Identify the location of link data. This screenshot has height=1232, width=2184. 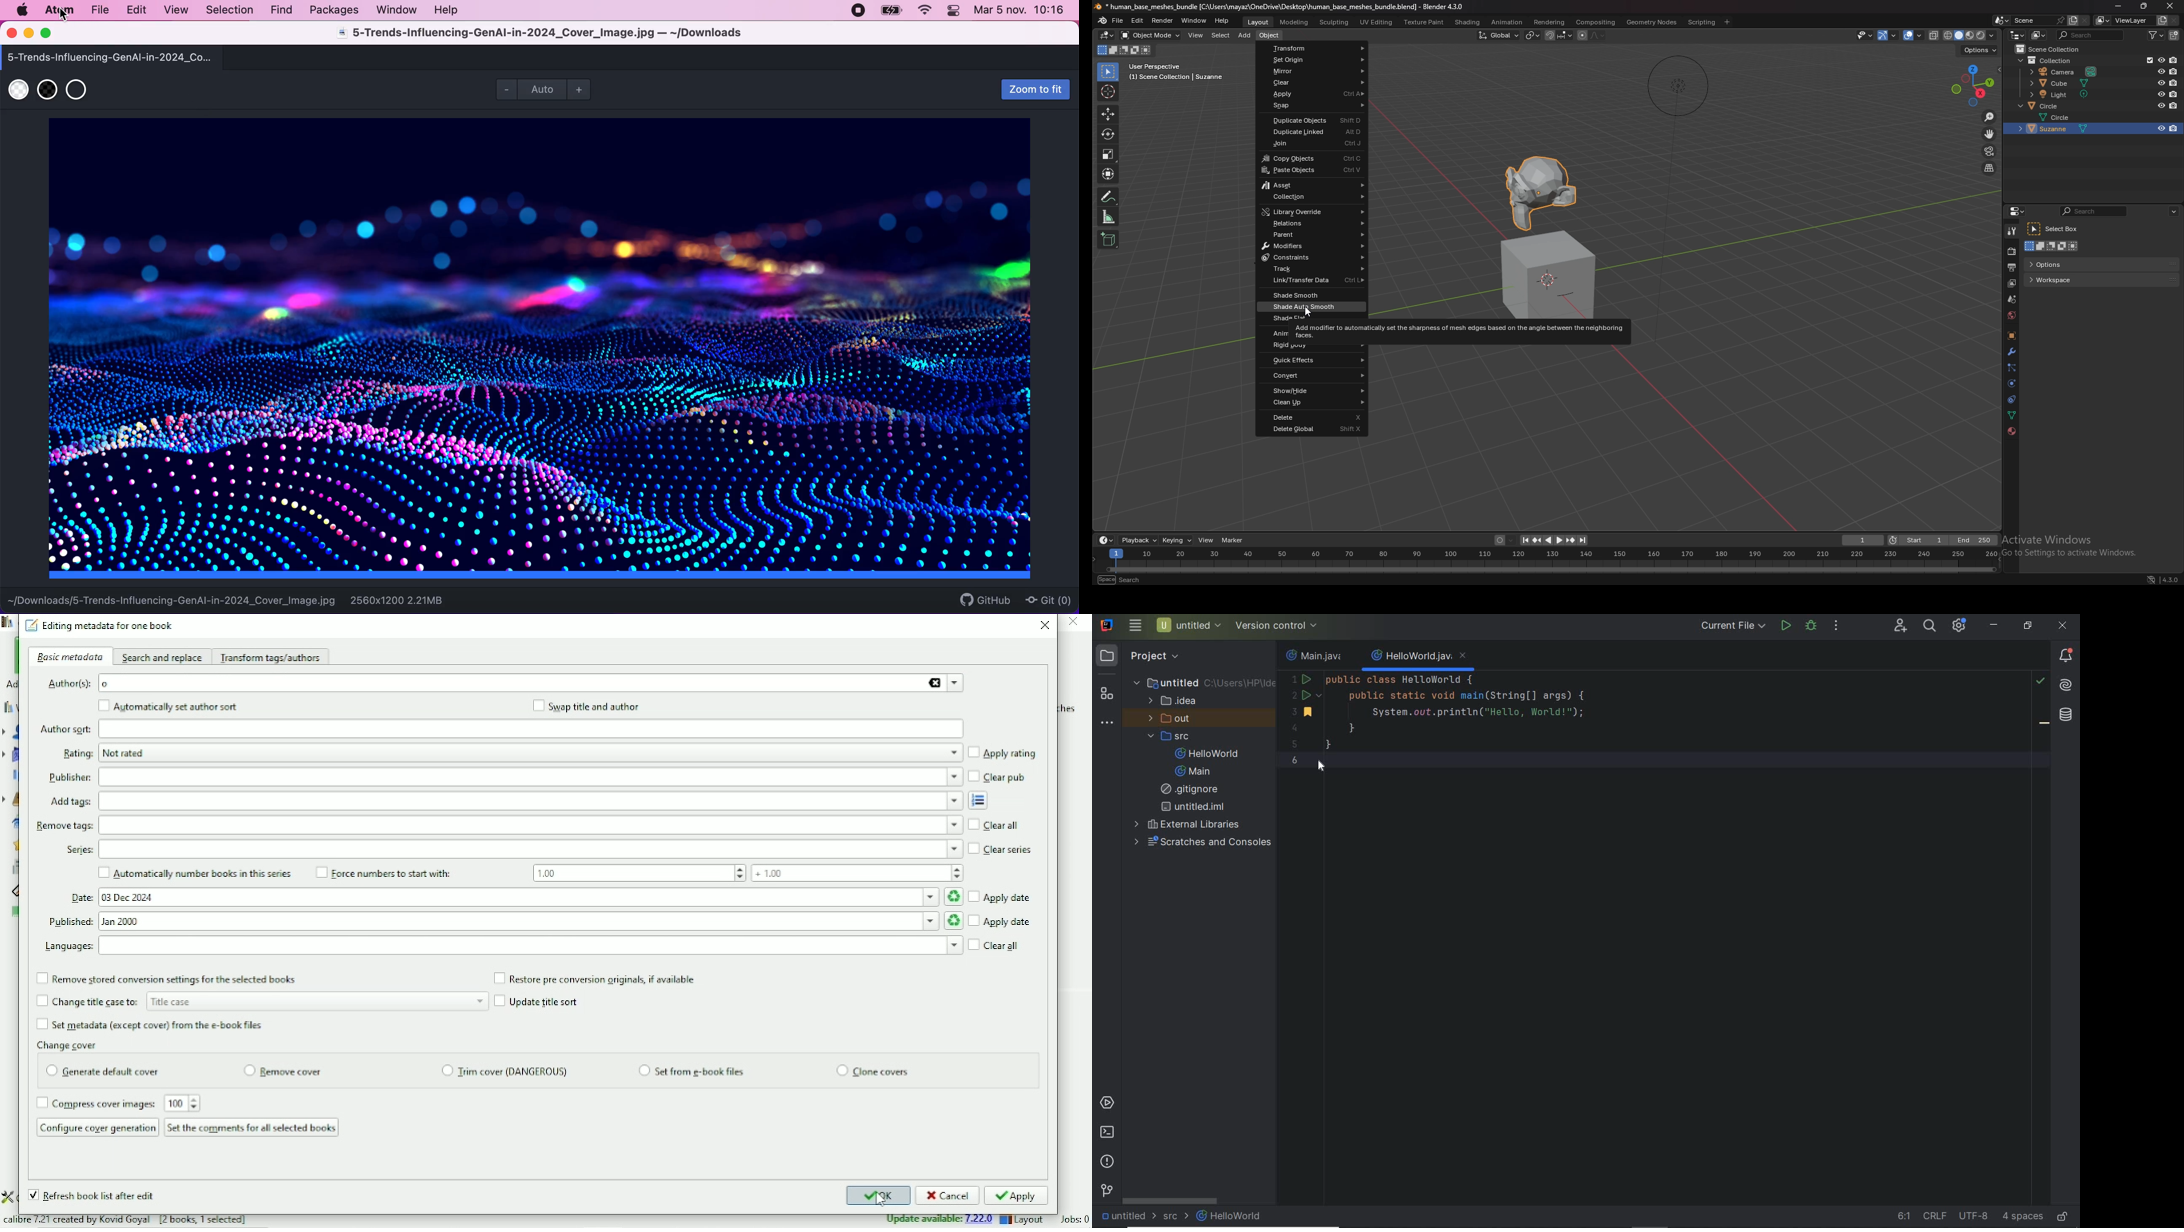
(1311, 283).